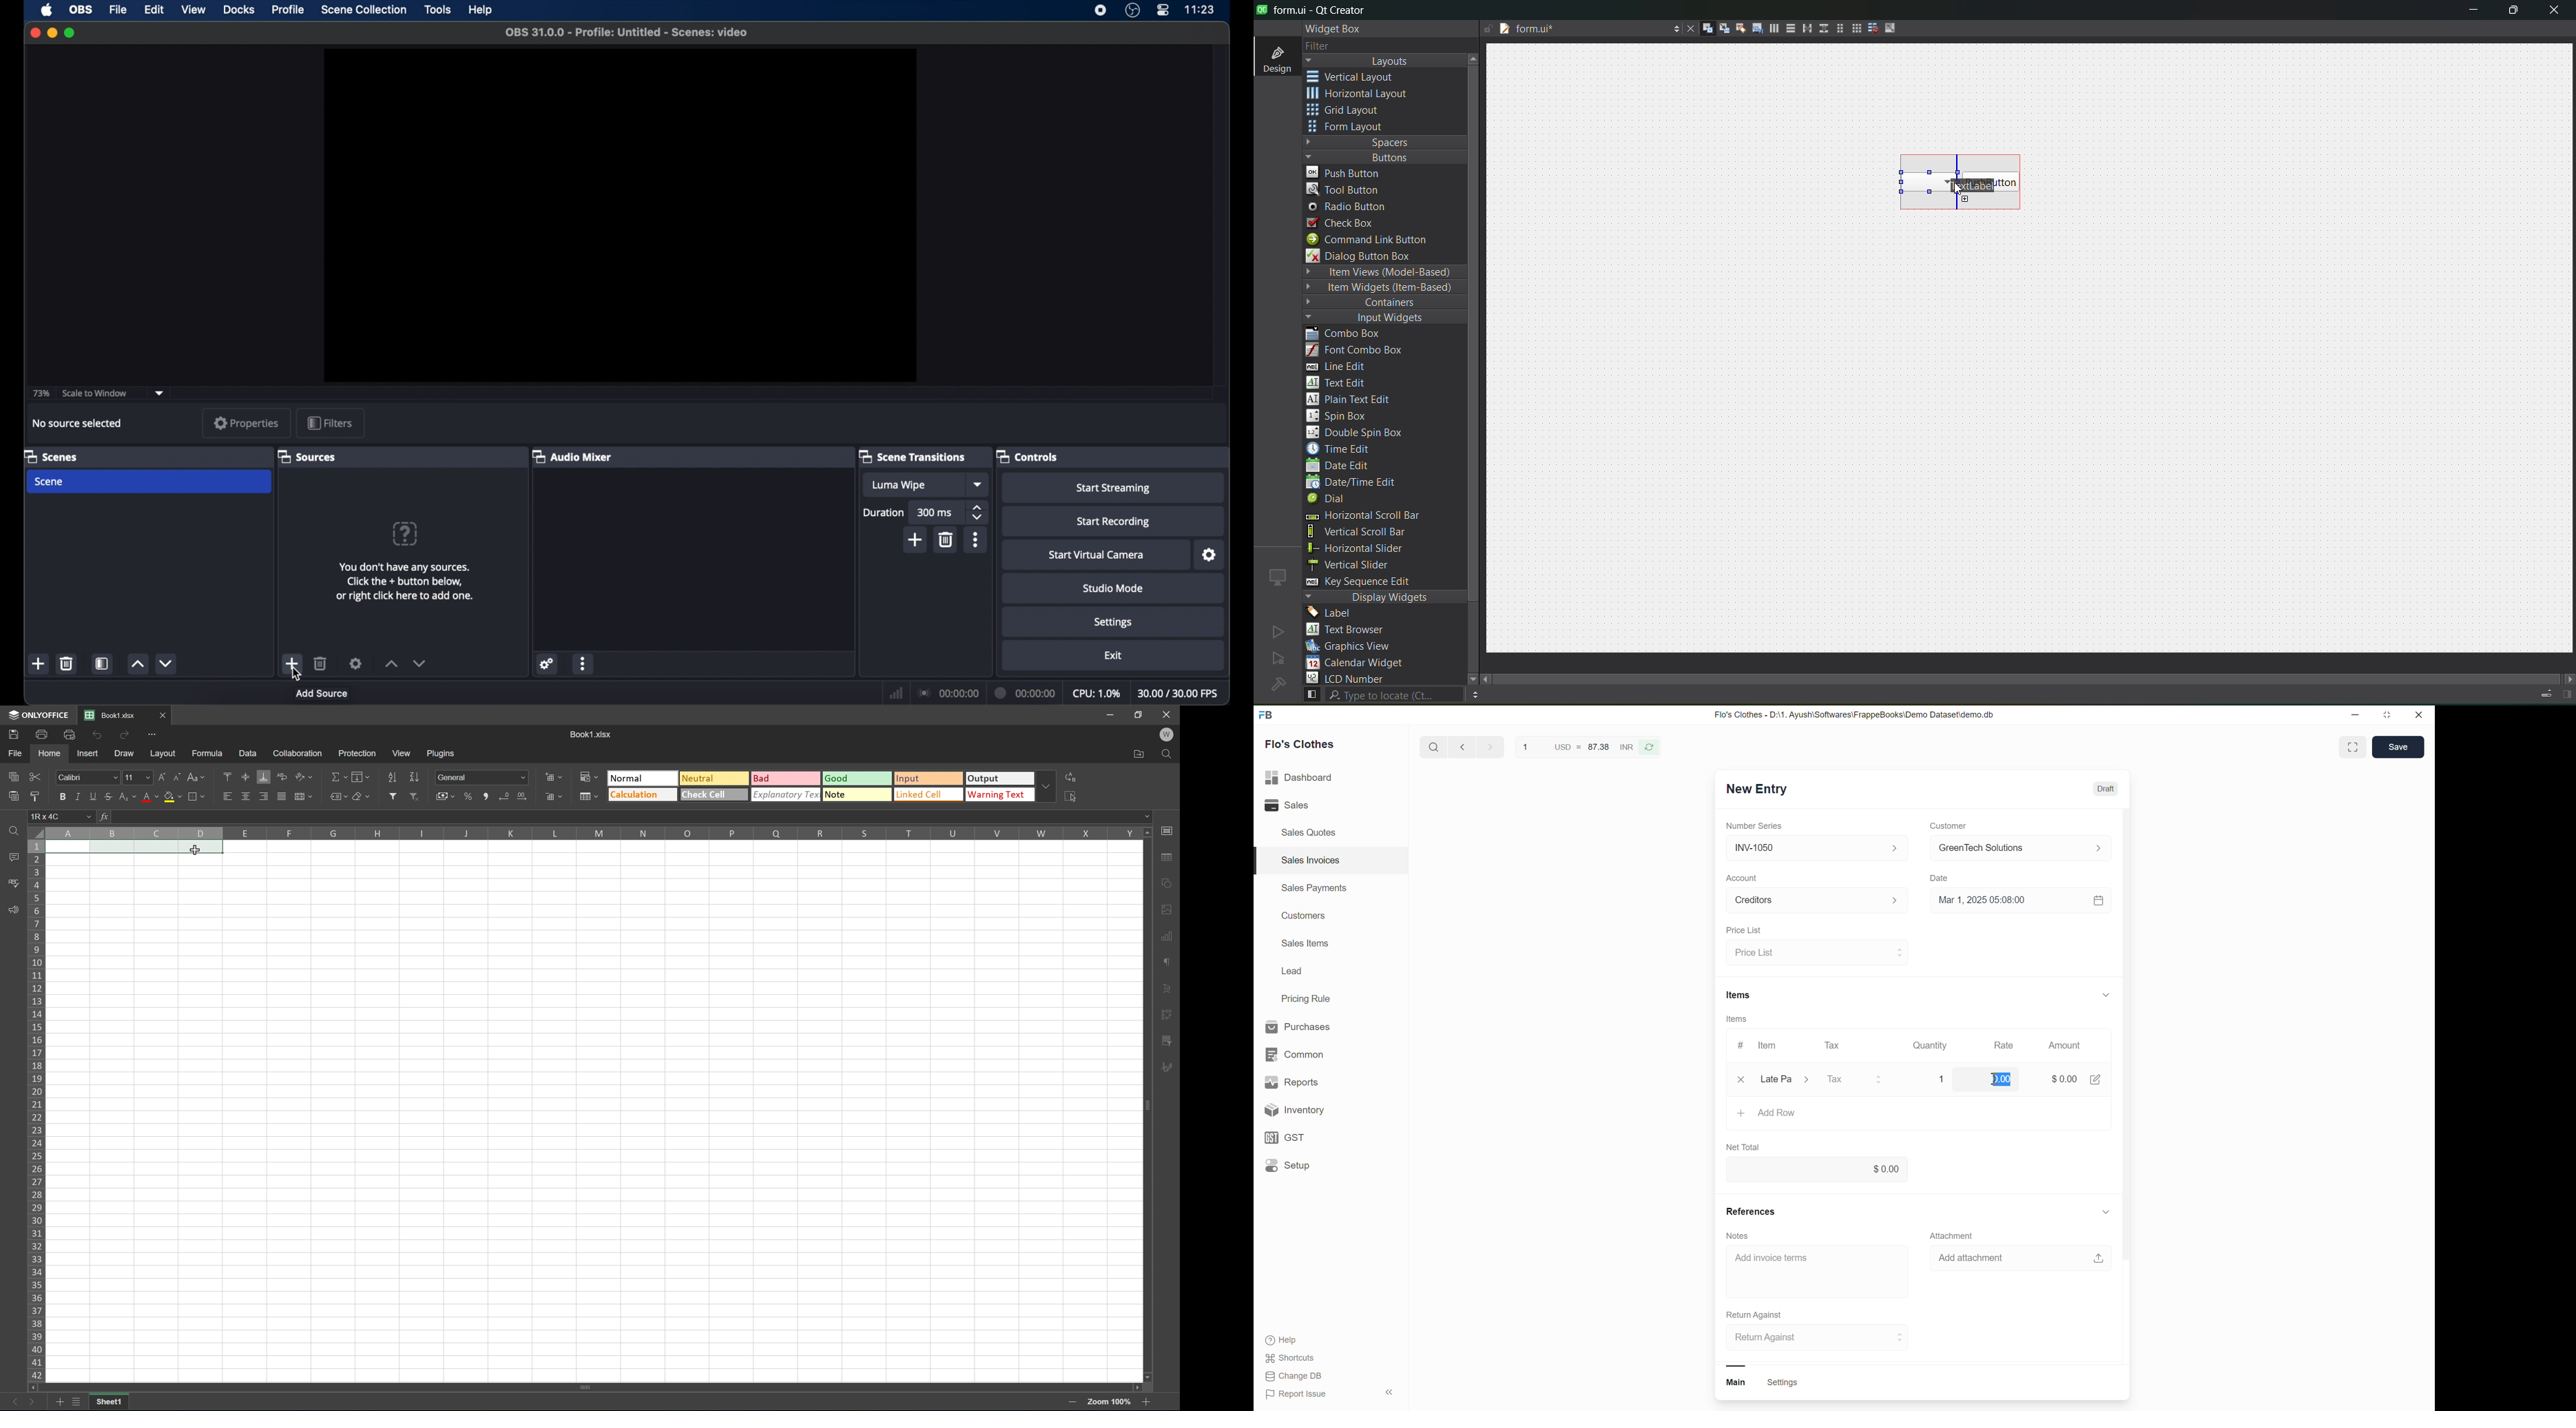 Image resolution: width=2576 pixels, height=1428 pixels. Describe the element at coordinates (1166, 1043) in the screenshot. I see `Pivot table settings` at that location.